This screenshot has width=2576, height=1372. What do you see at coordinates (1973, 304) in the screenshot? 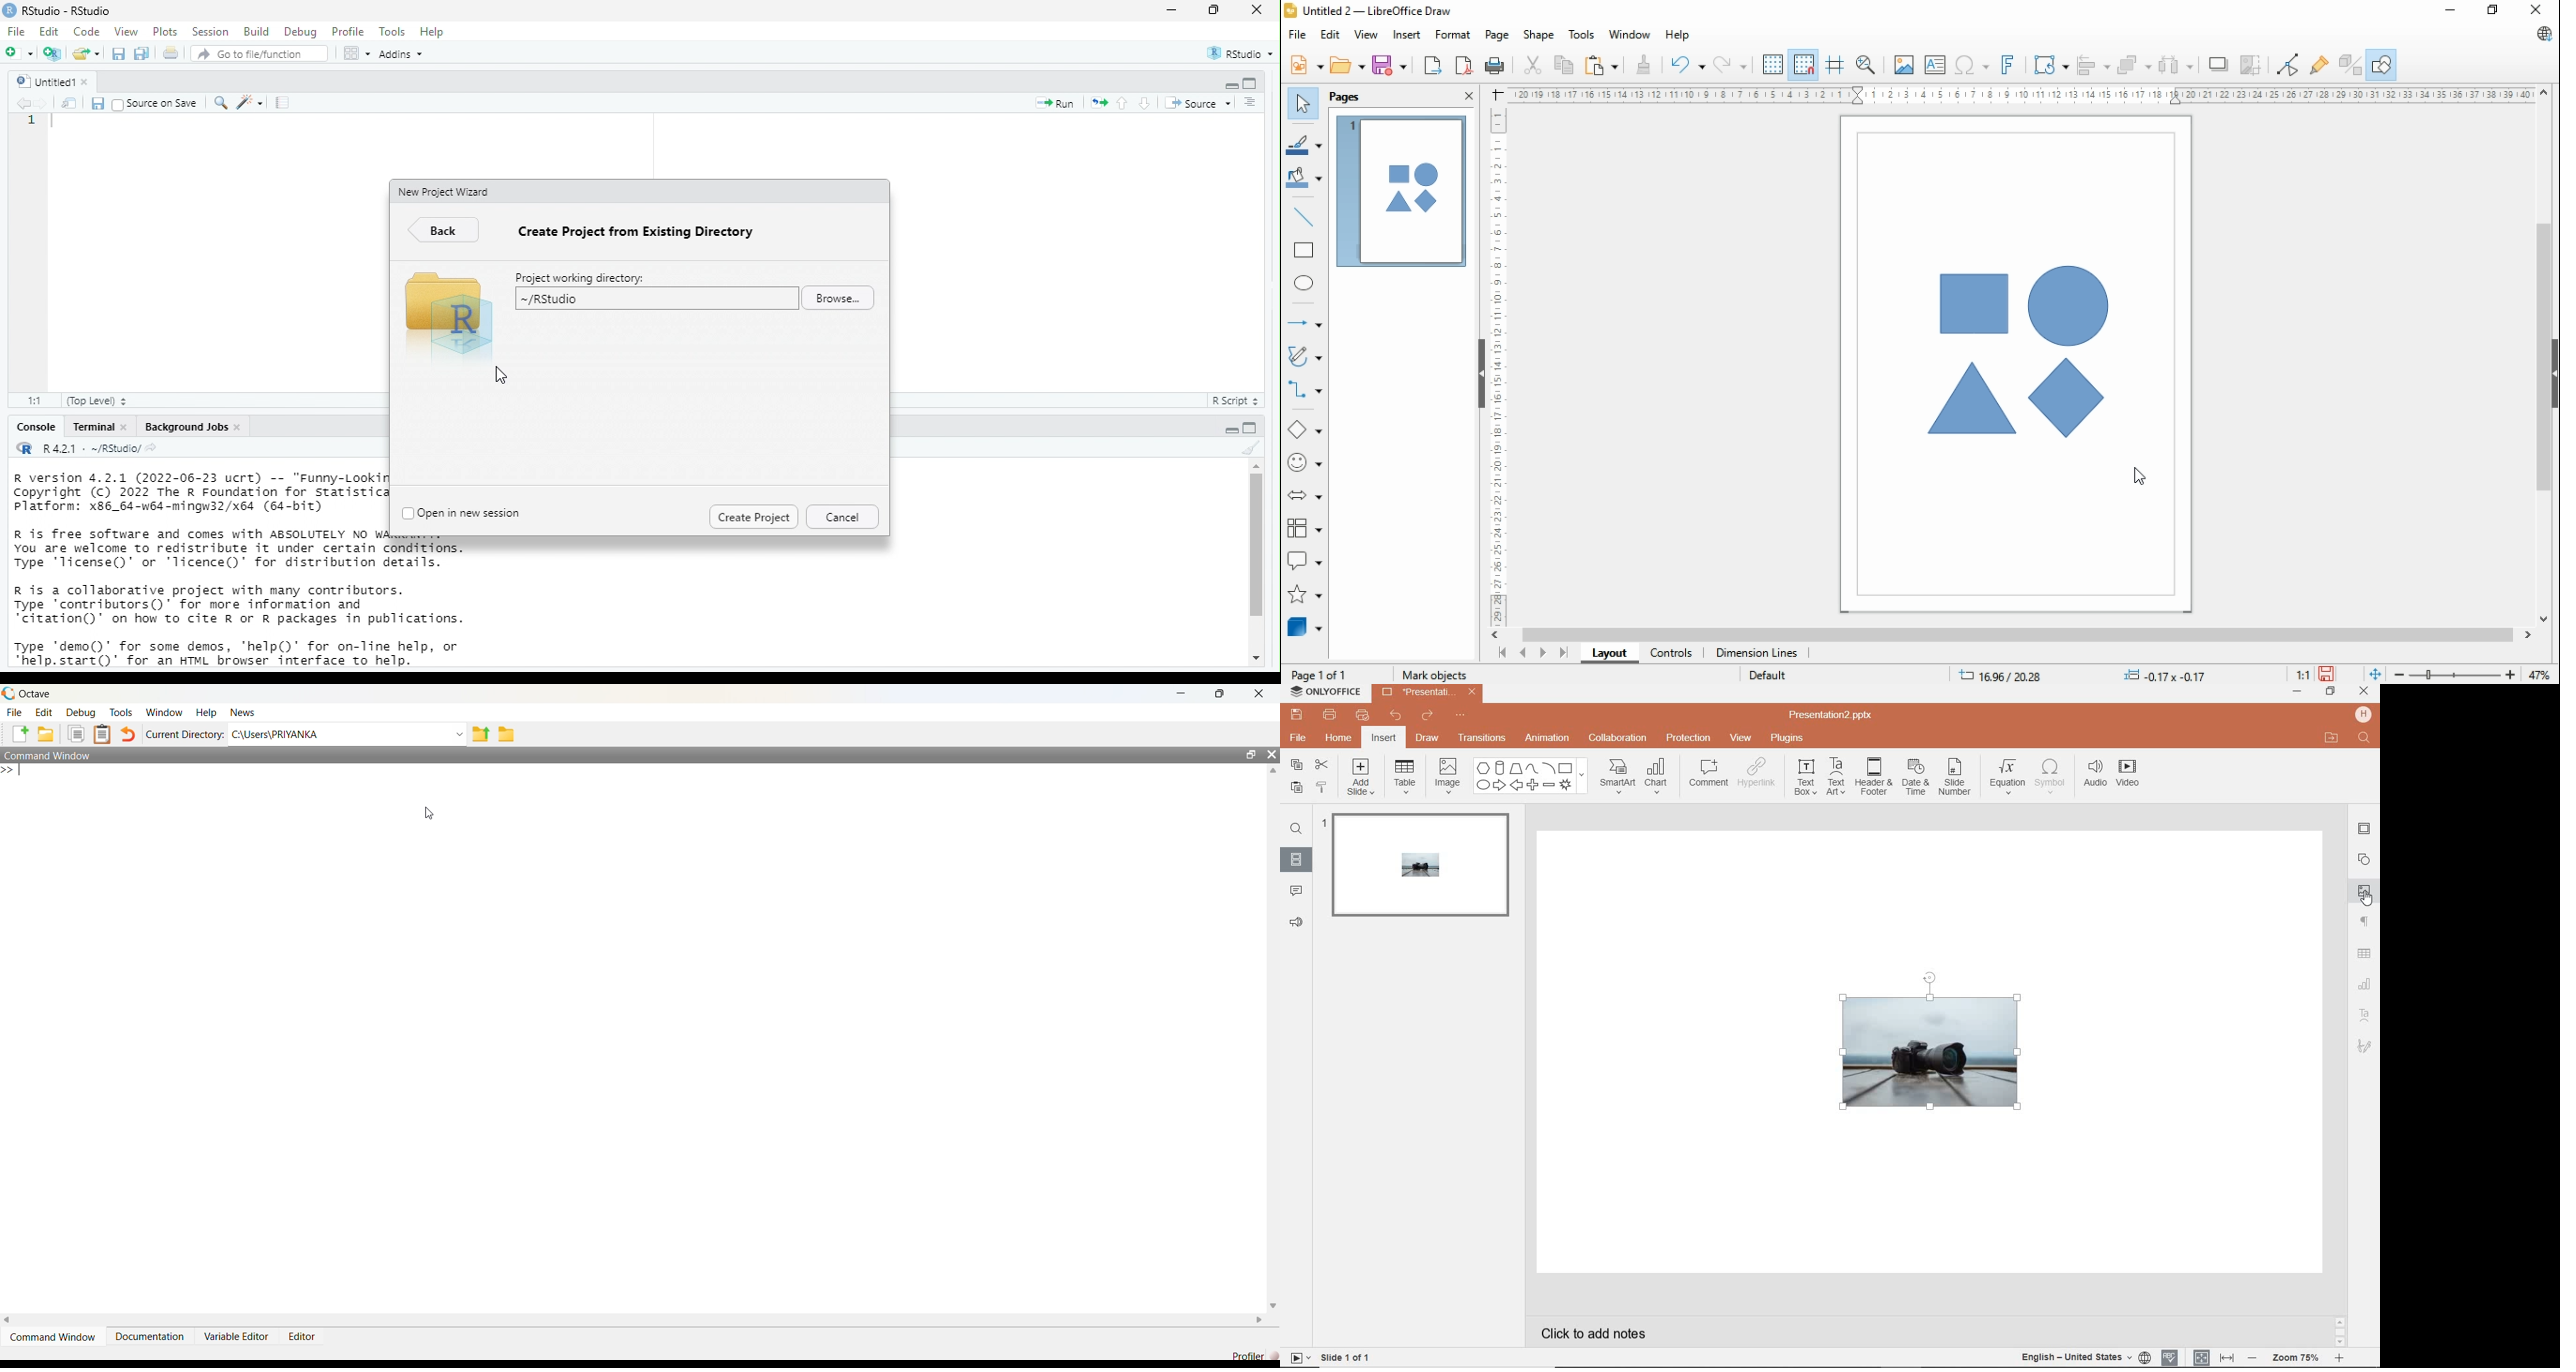
I see `shape 1` at bounding box center [1973, 304].